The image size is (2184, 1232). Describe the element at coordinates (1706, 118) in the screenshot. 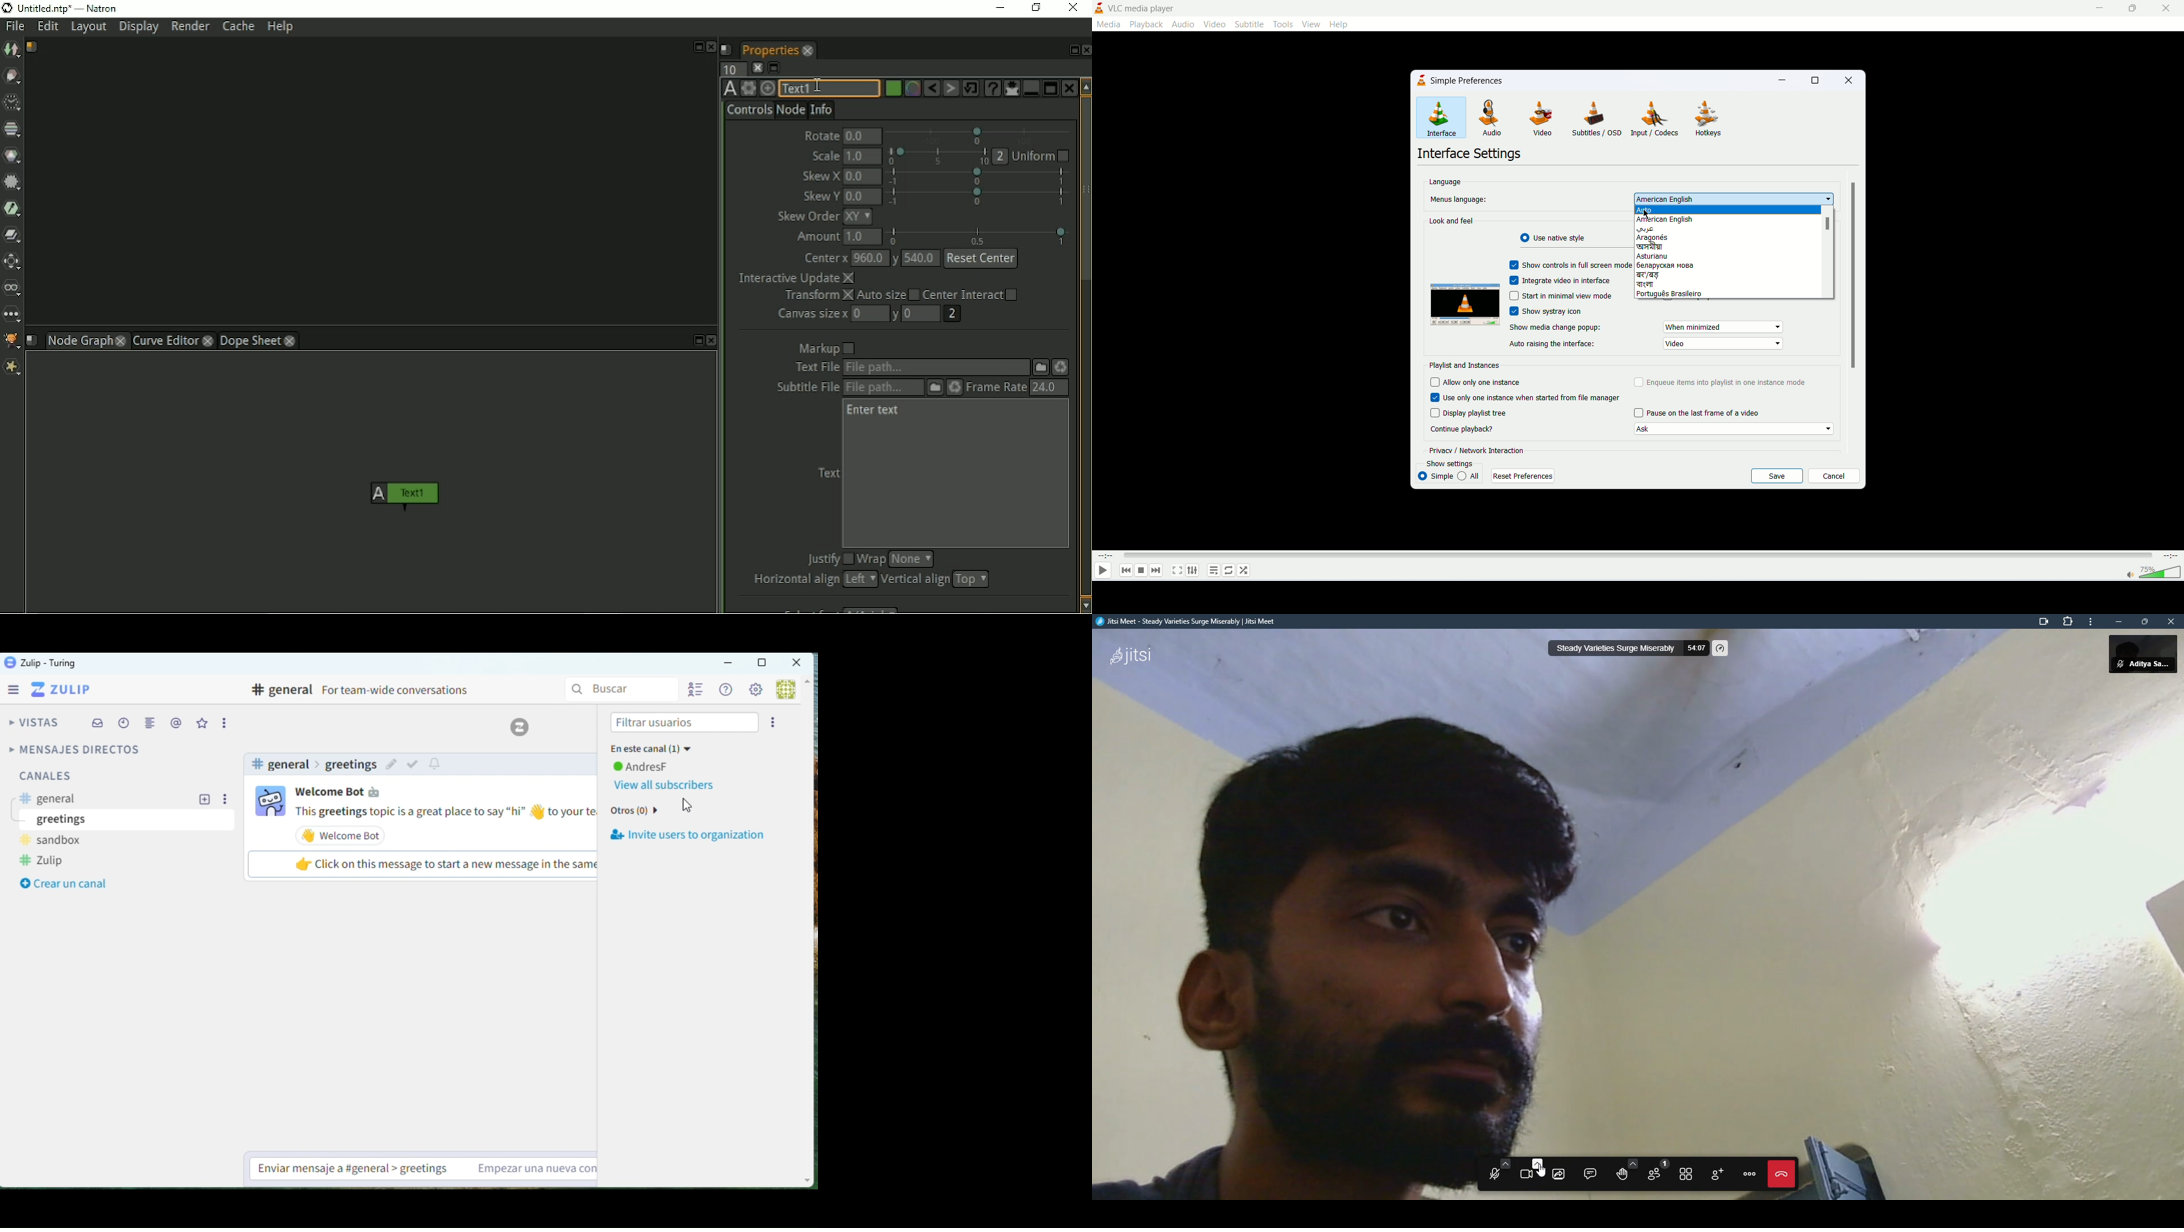

I see `hotkeys` at that location.